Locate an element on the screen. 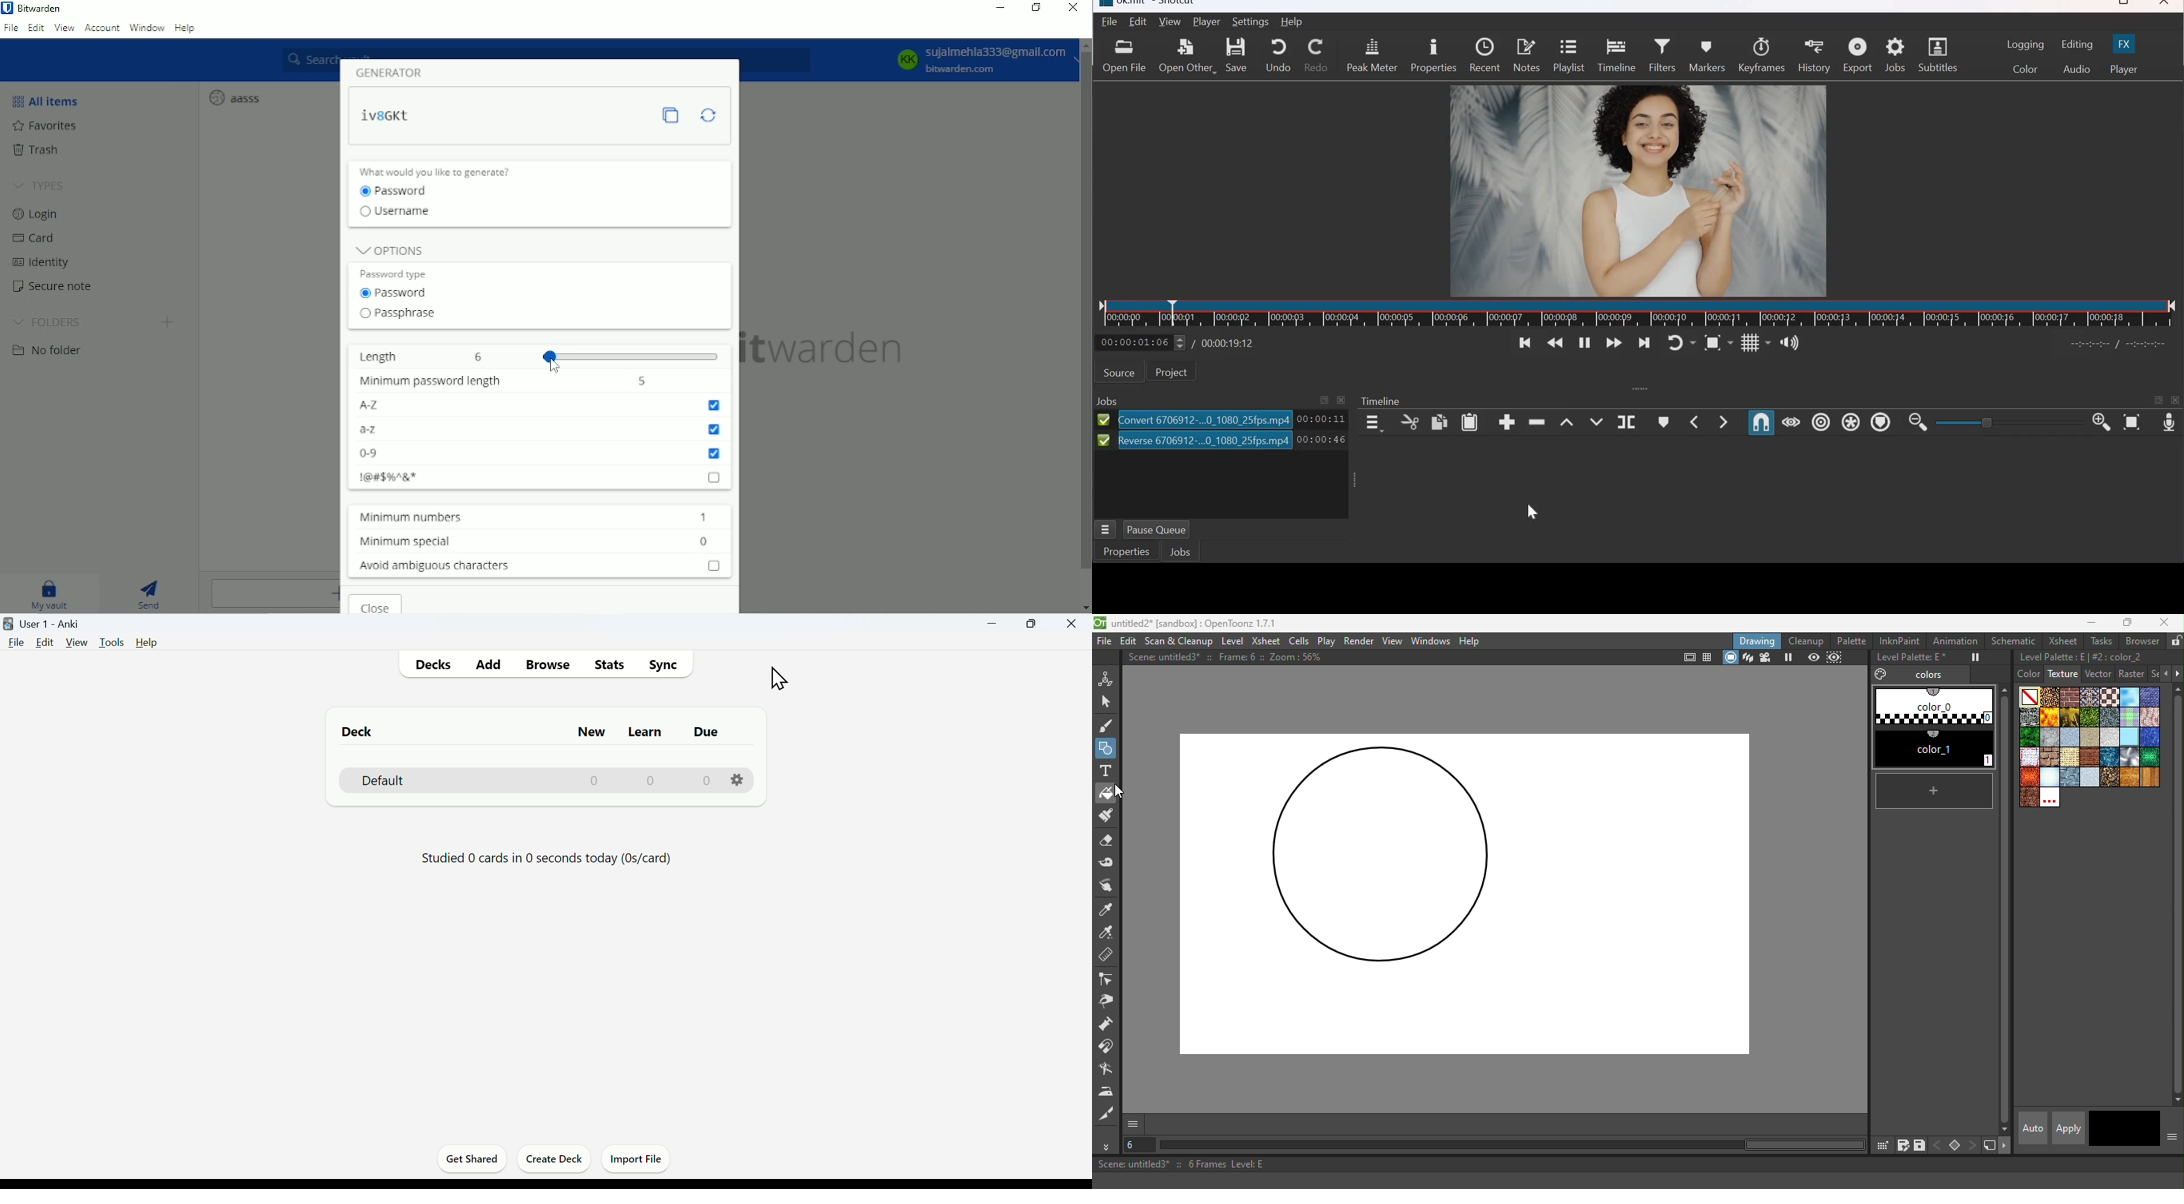  Create Deck is located at coordinates (555, 1158).